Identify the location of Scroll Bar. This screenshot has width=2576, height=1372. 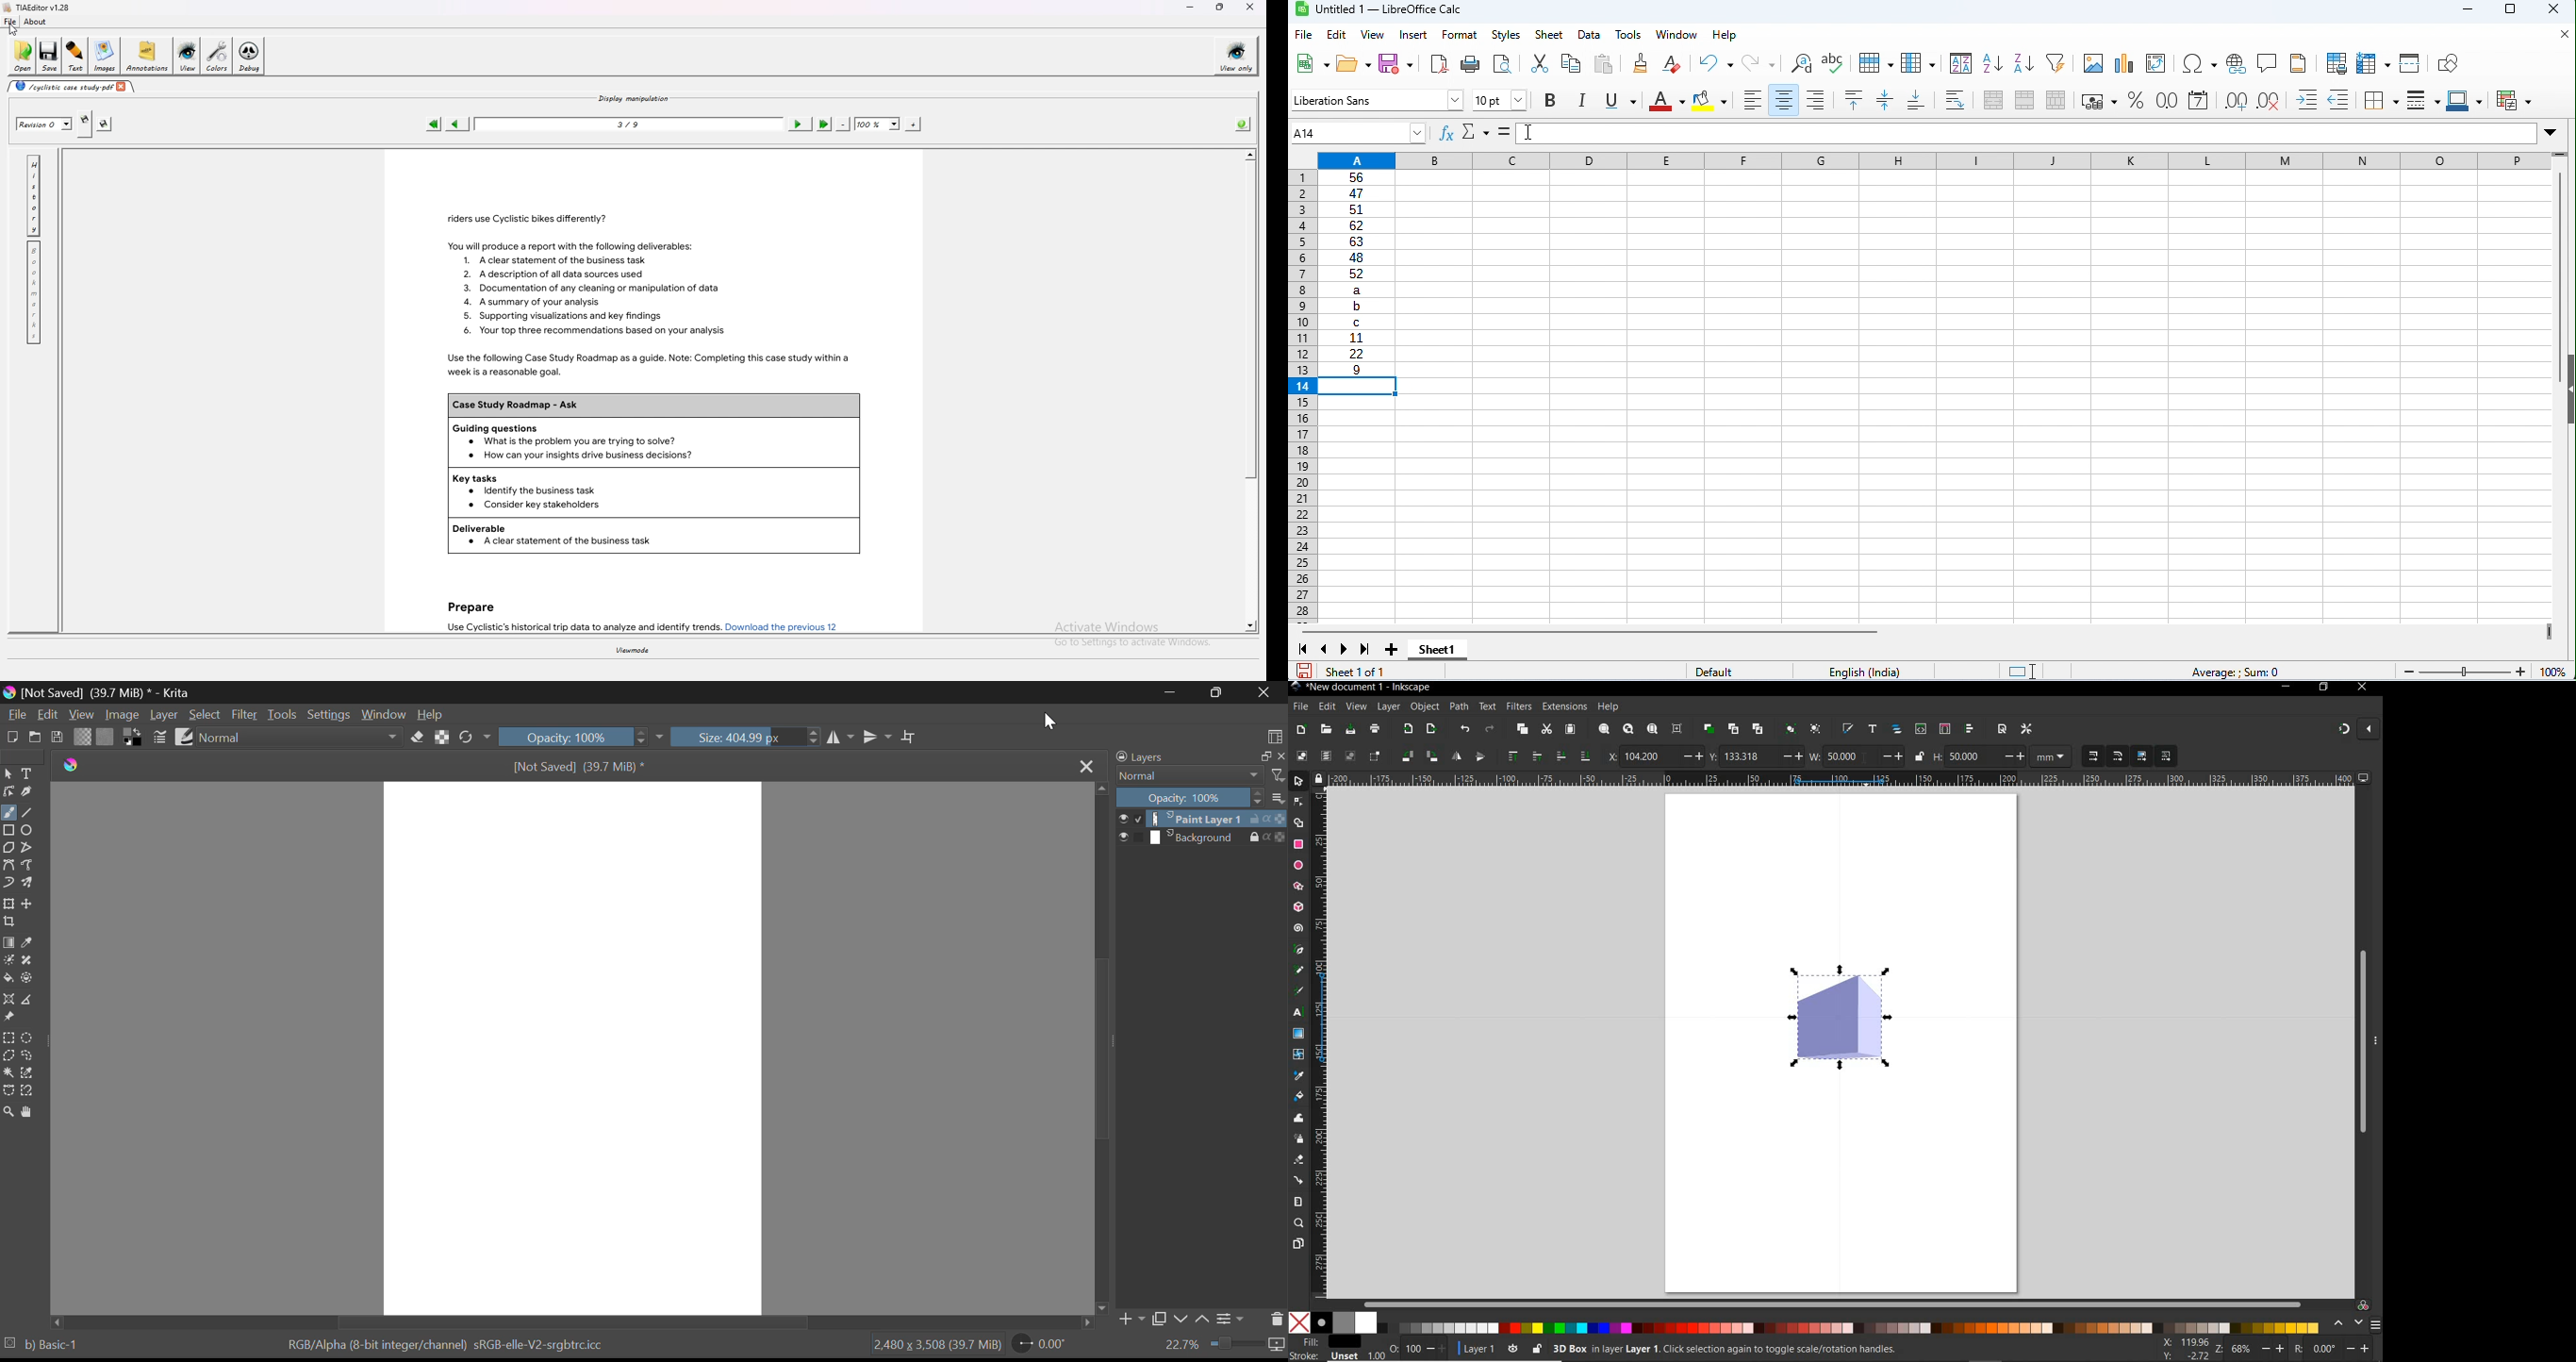
(1103, 1047).